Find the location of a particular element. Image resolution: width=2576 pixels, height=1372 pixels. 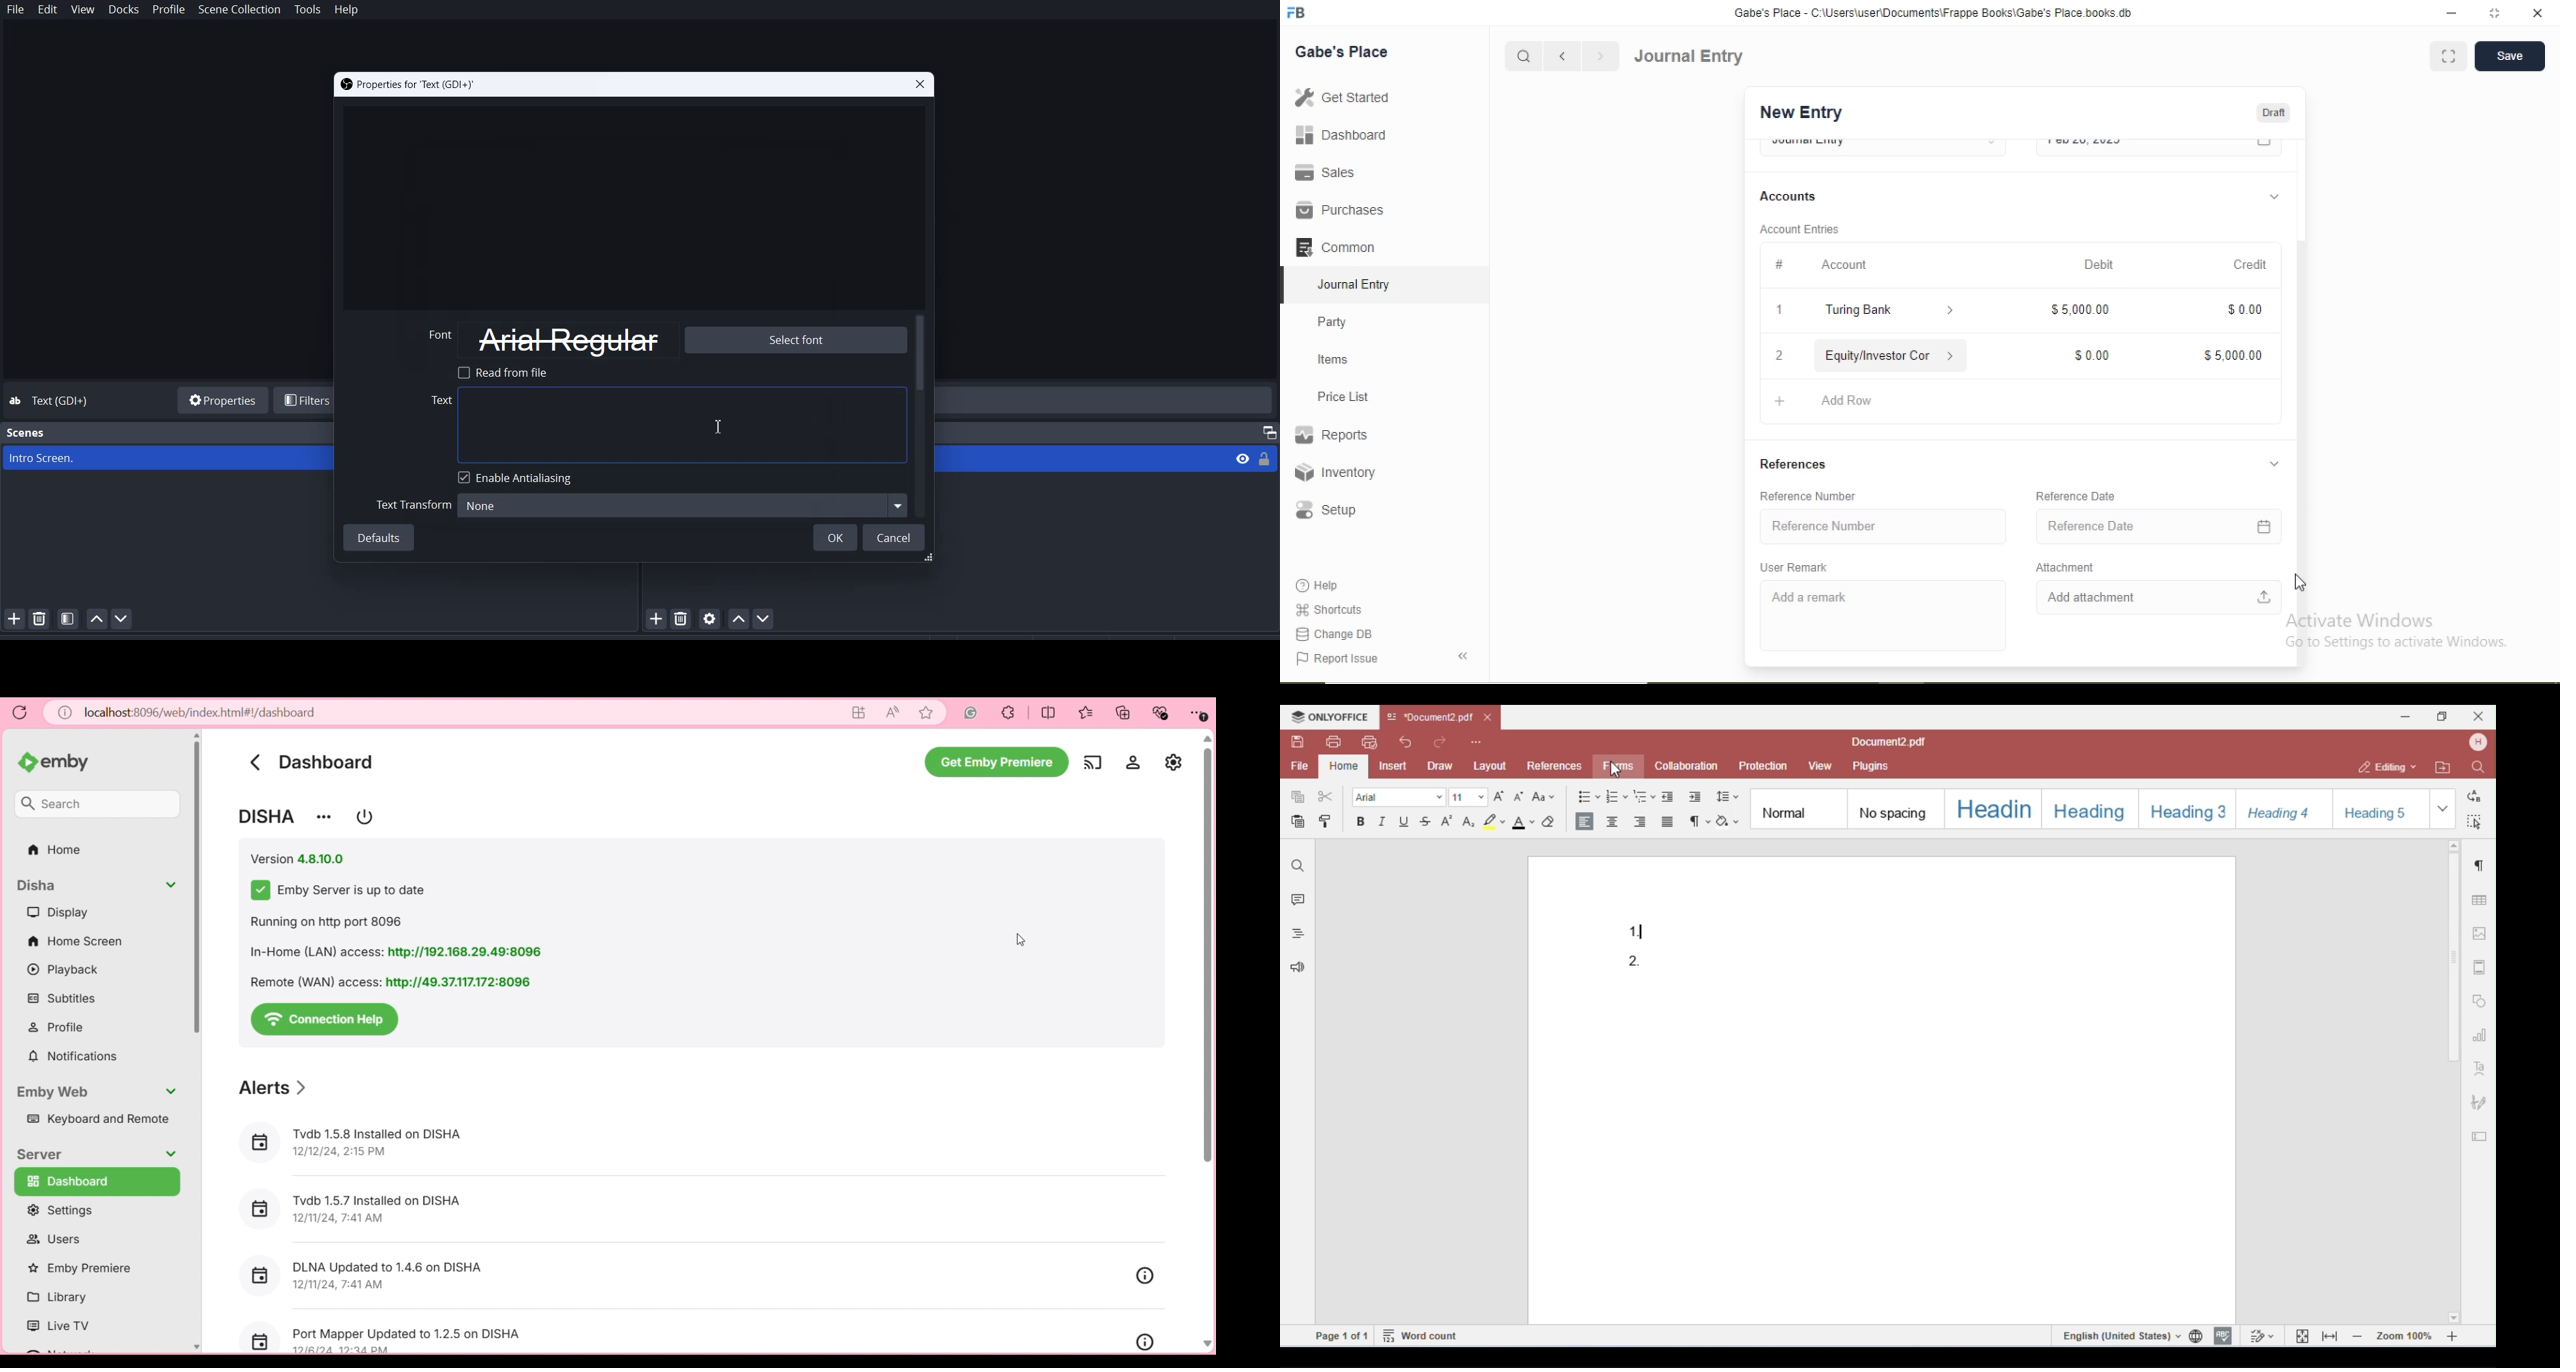

Report Issue is located at coordinates (1336, 659).